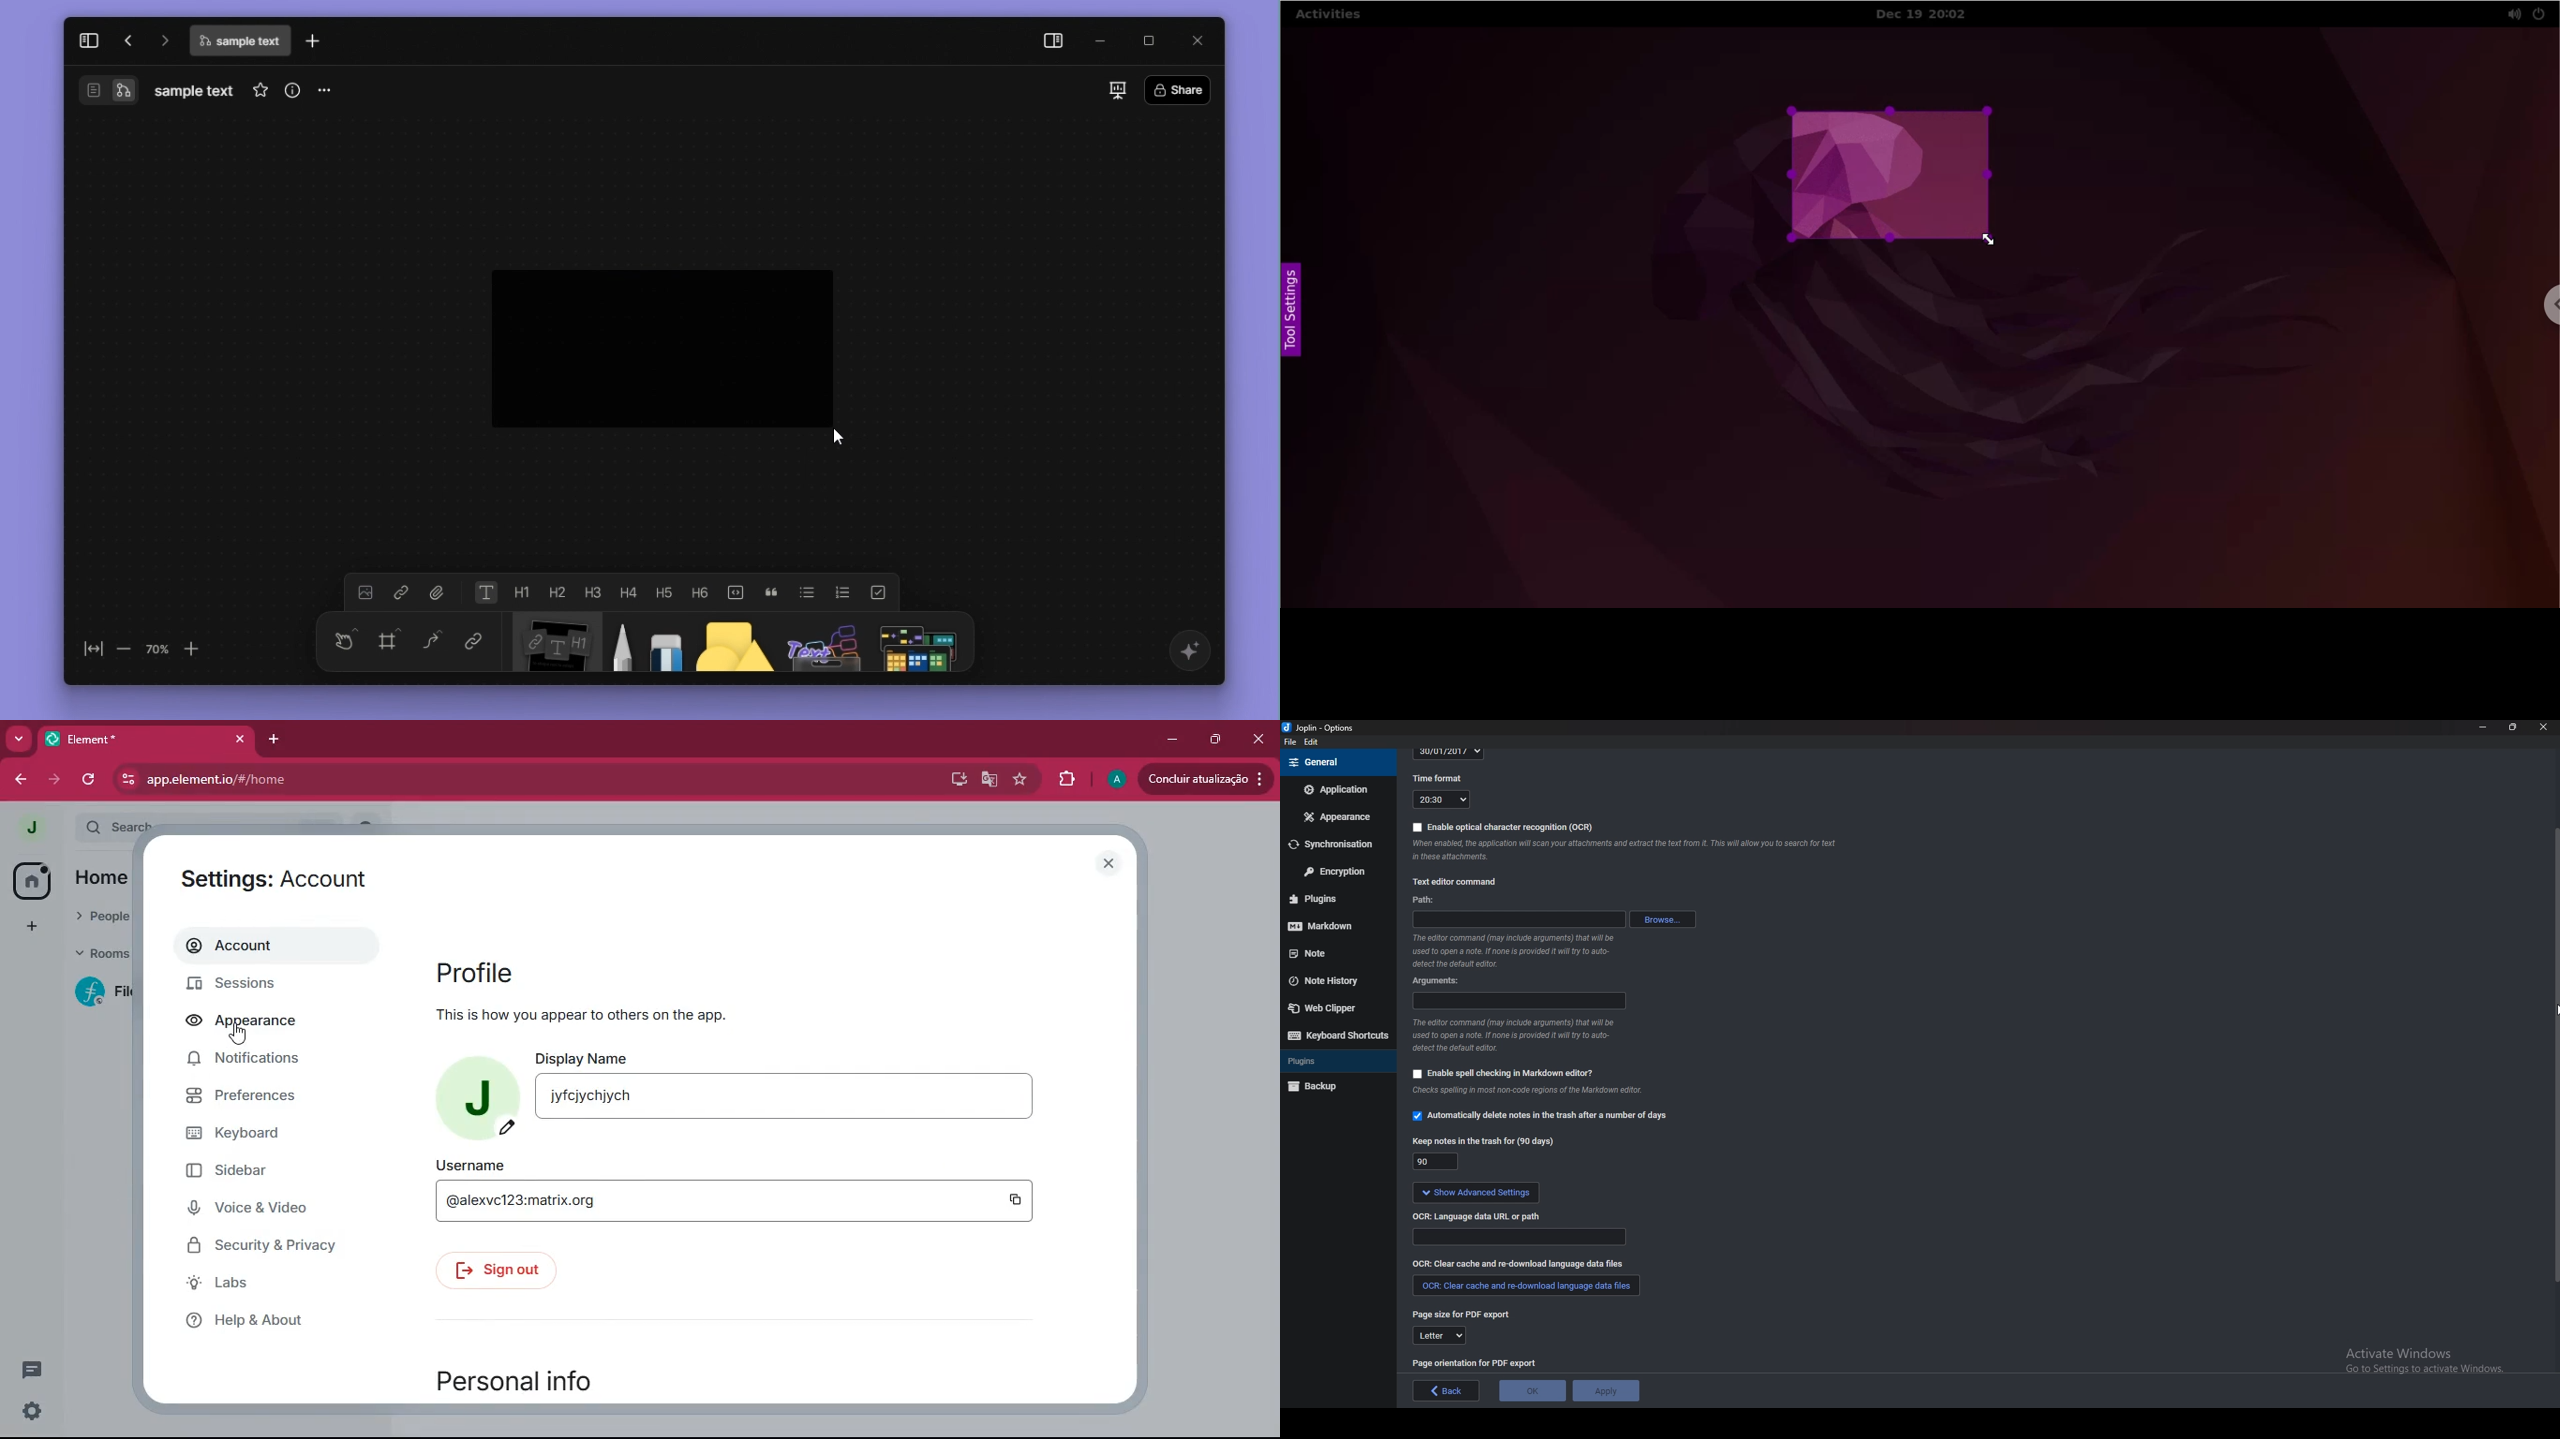  I want to click on Markdown, so click(1330, 925).